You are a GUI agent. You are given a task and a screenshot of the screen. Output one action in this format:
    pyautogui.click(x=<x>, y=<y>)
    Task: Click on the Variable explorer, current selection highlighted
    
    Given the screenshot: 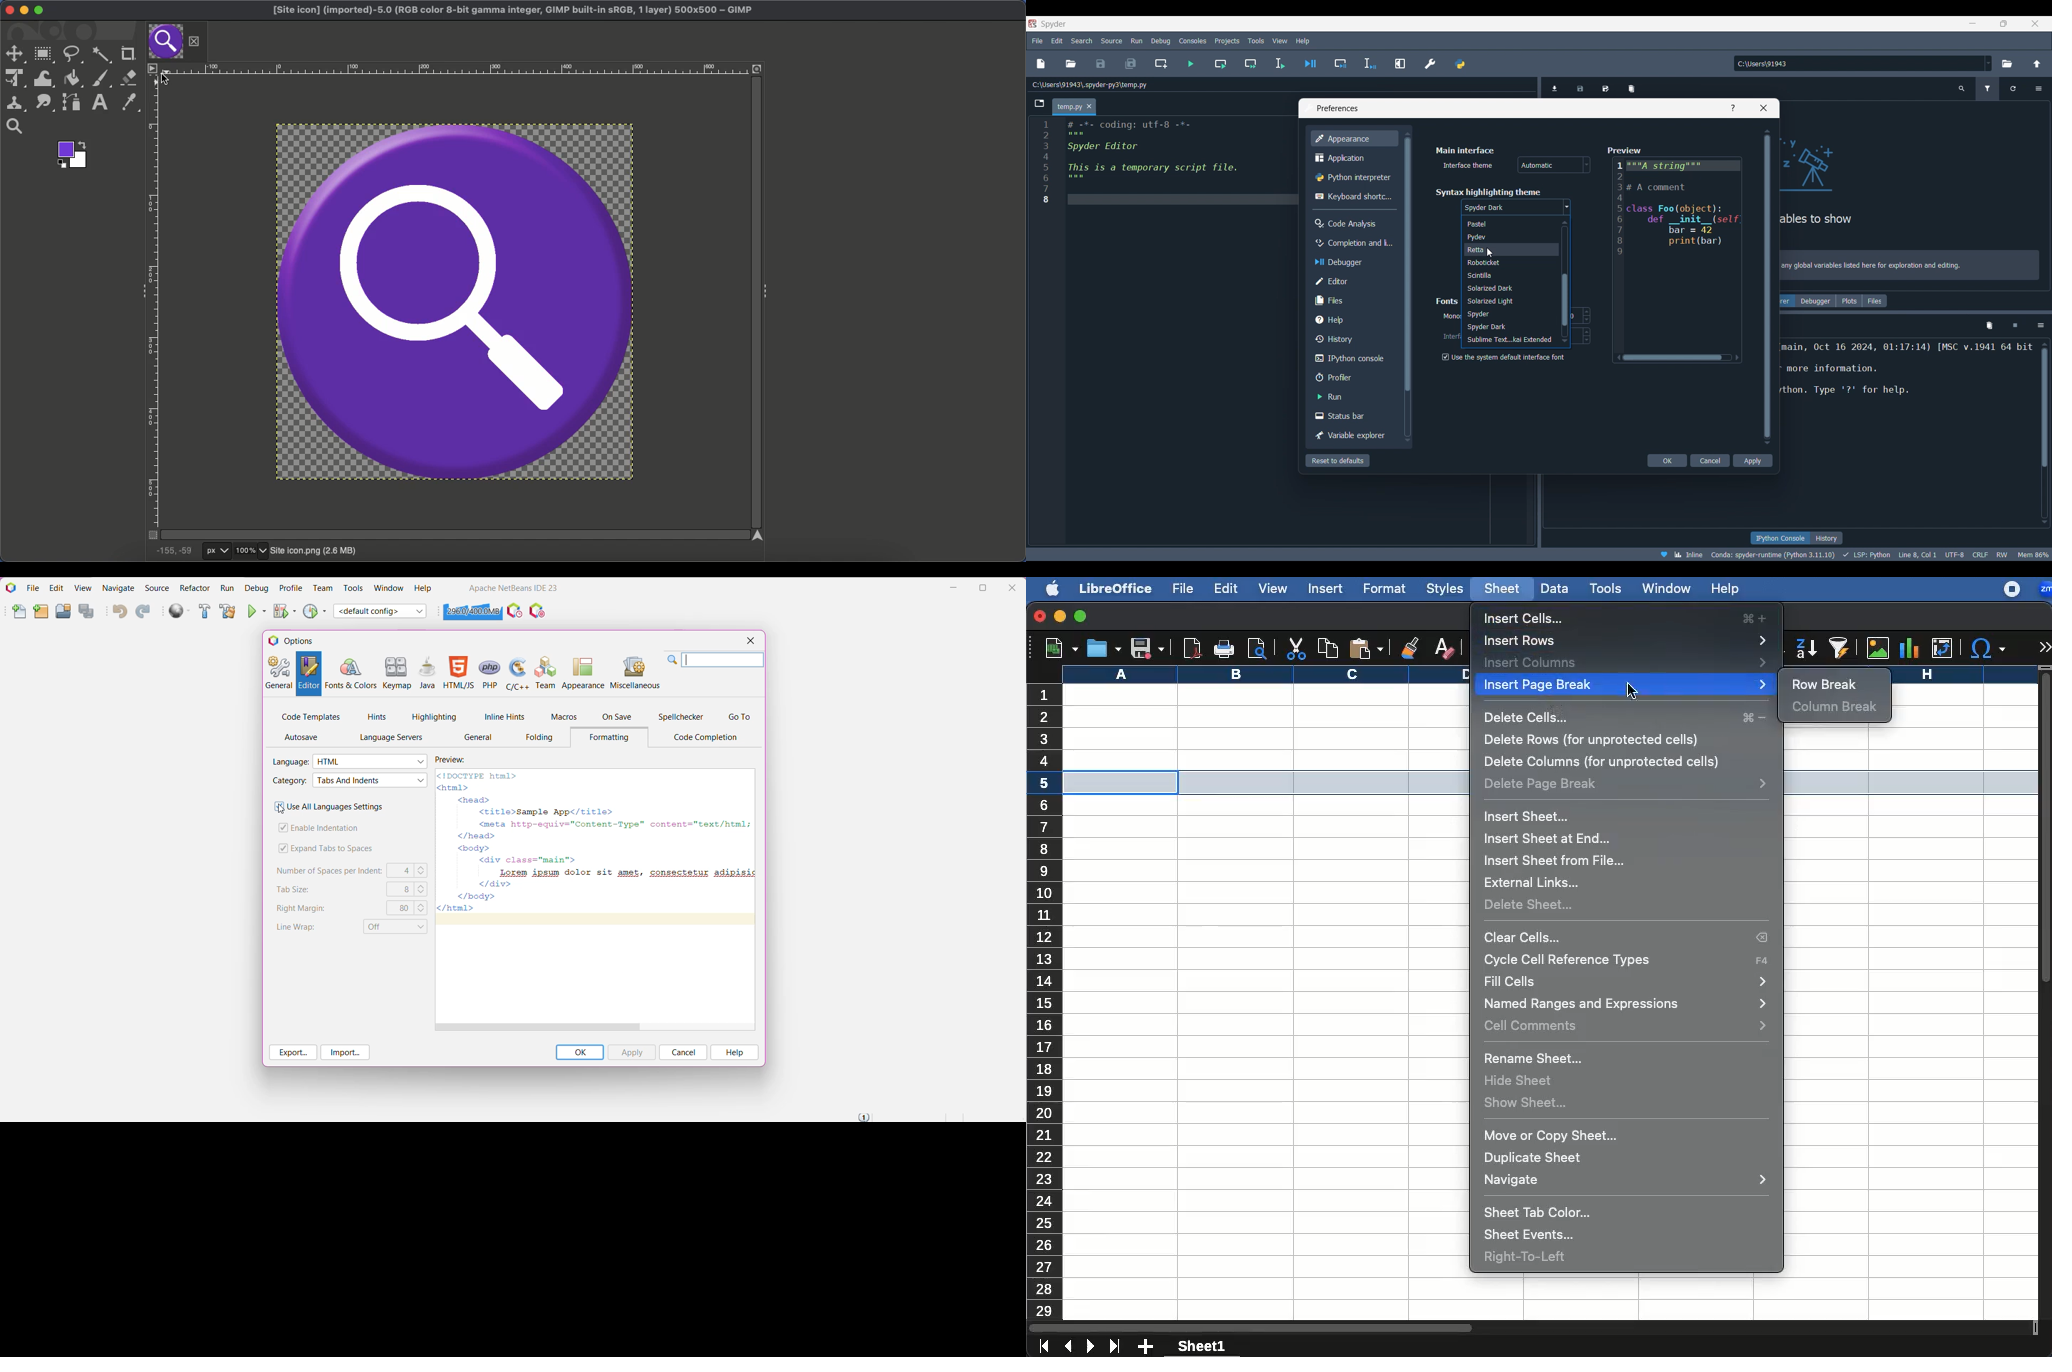 What is the action you would take?
    pyautogui.click(x=1787, y=301)
    